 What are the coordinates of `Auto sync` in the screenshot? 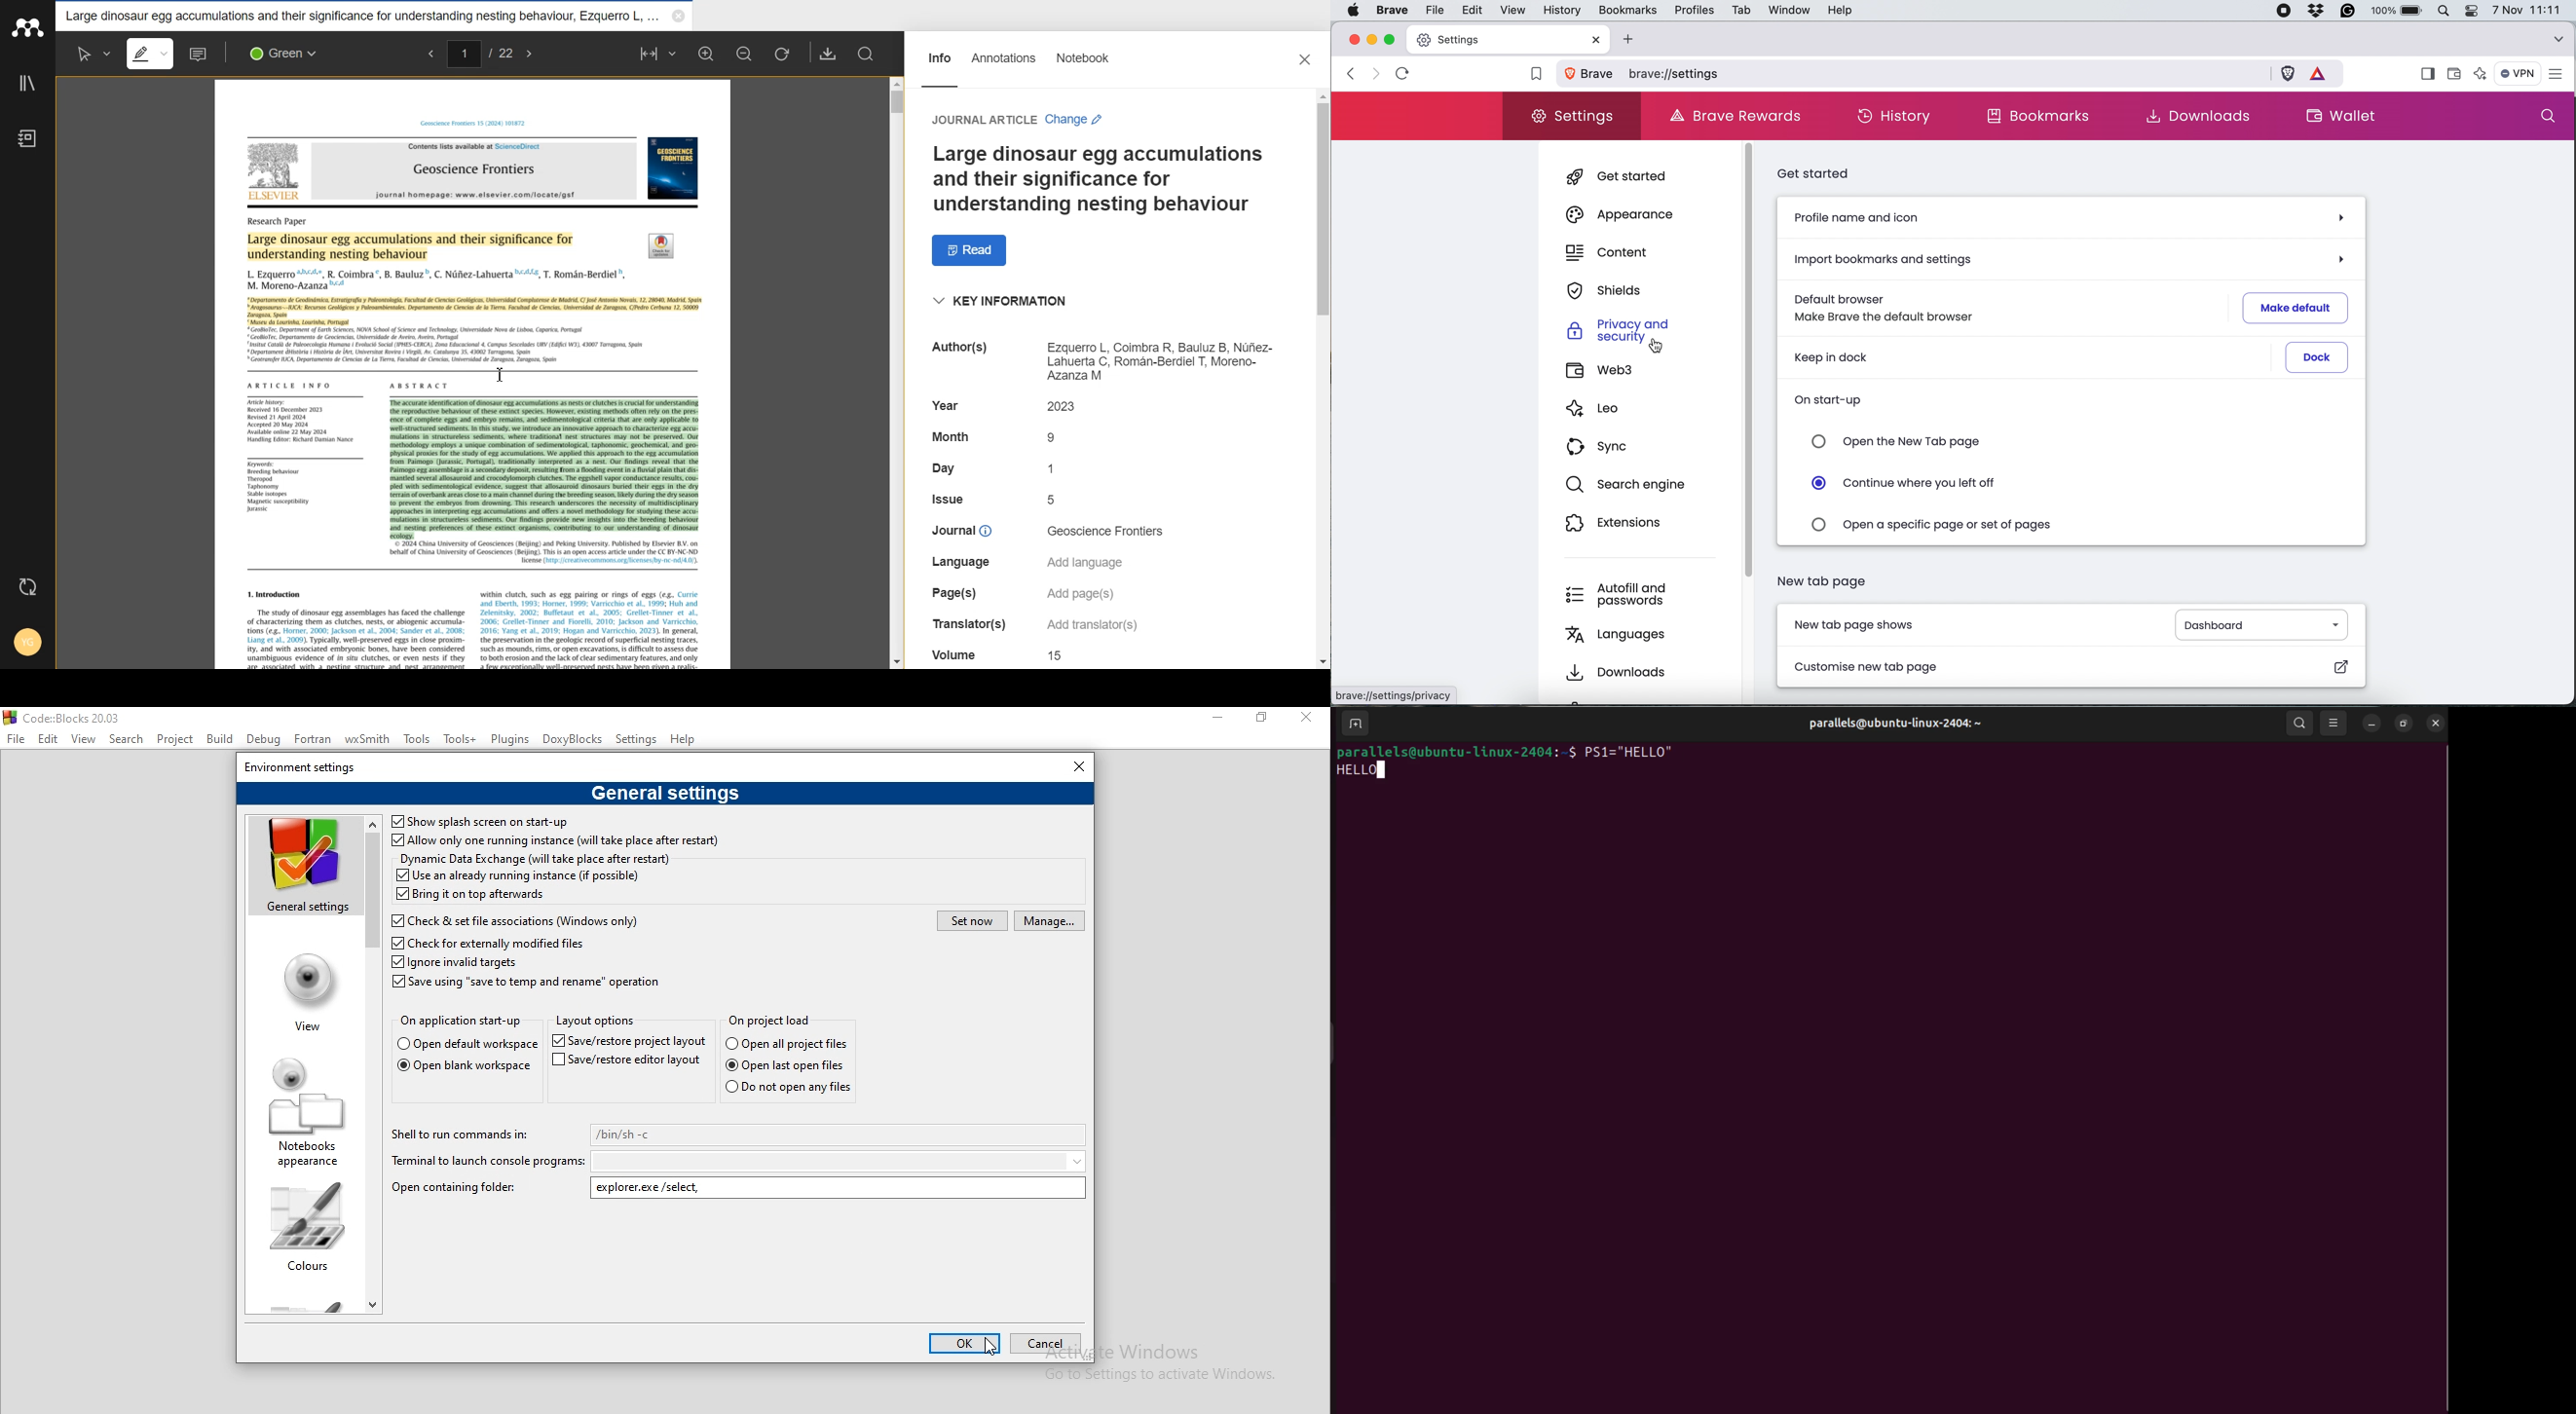 It's located at (27, 588).